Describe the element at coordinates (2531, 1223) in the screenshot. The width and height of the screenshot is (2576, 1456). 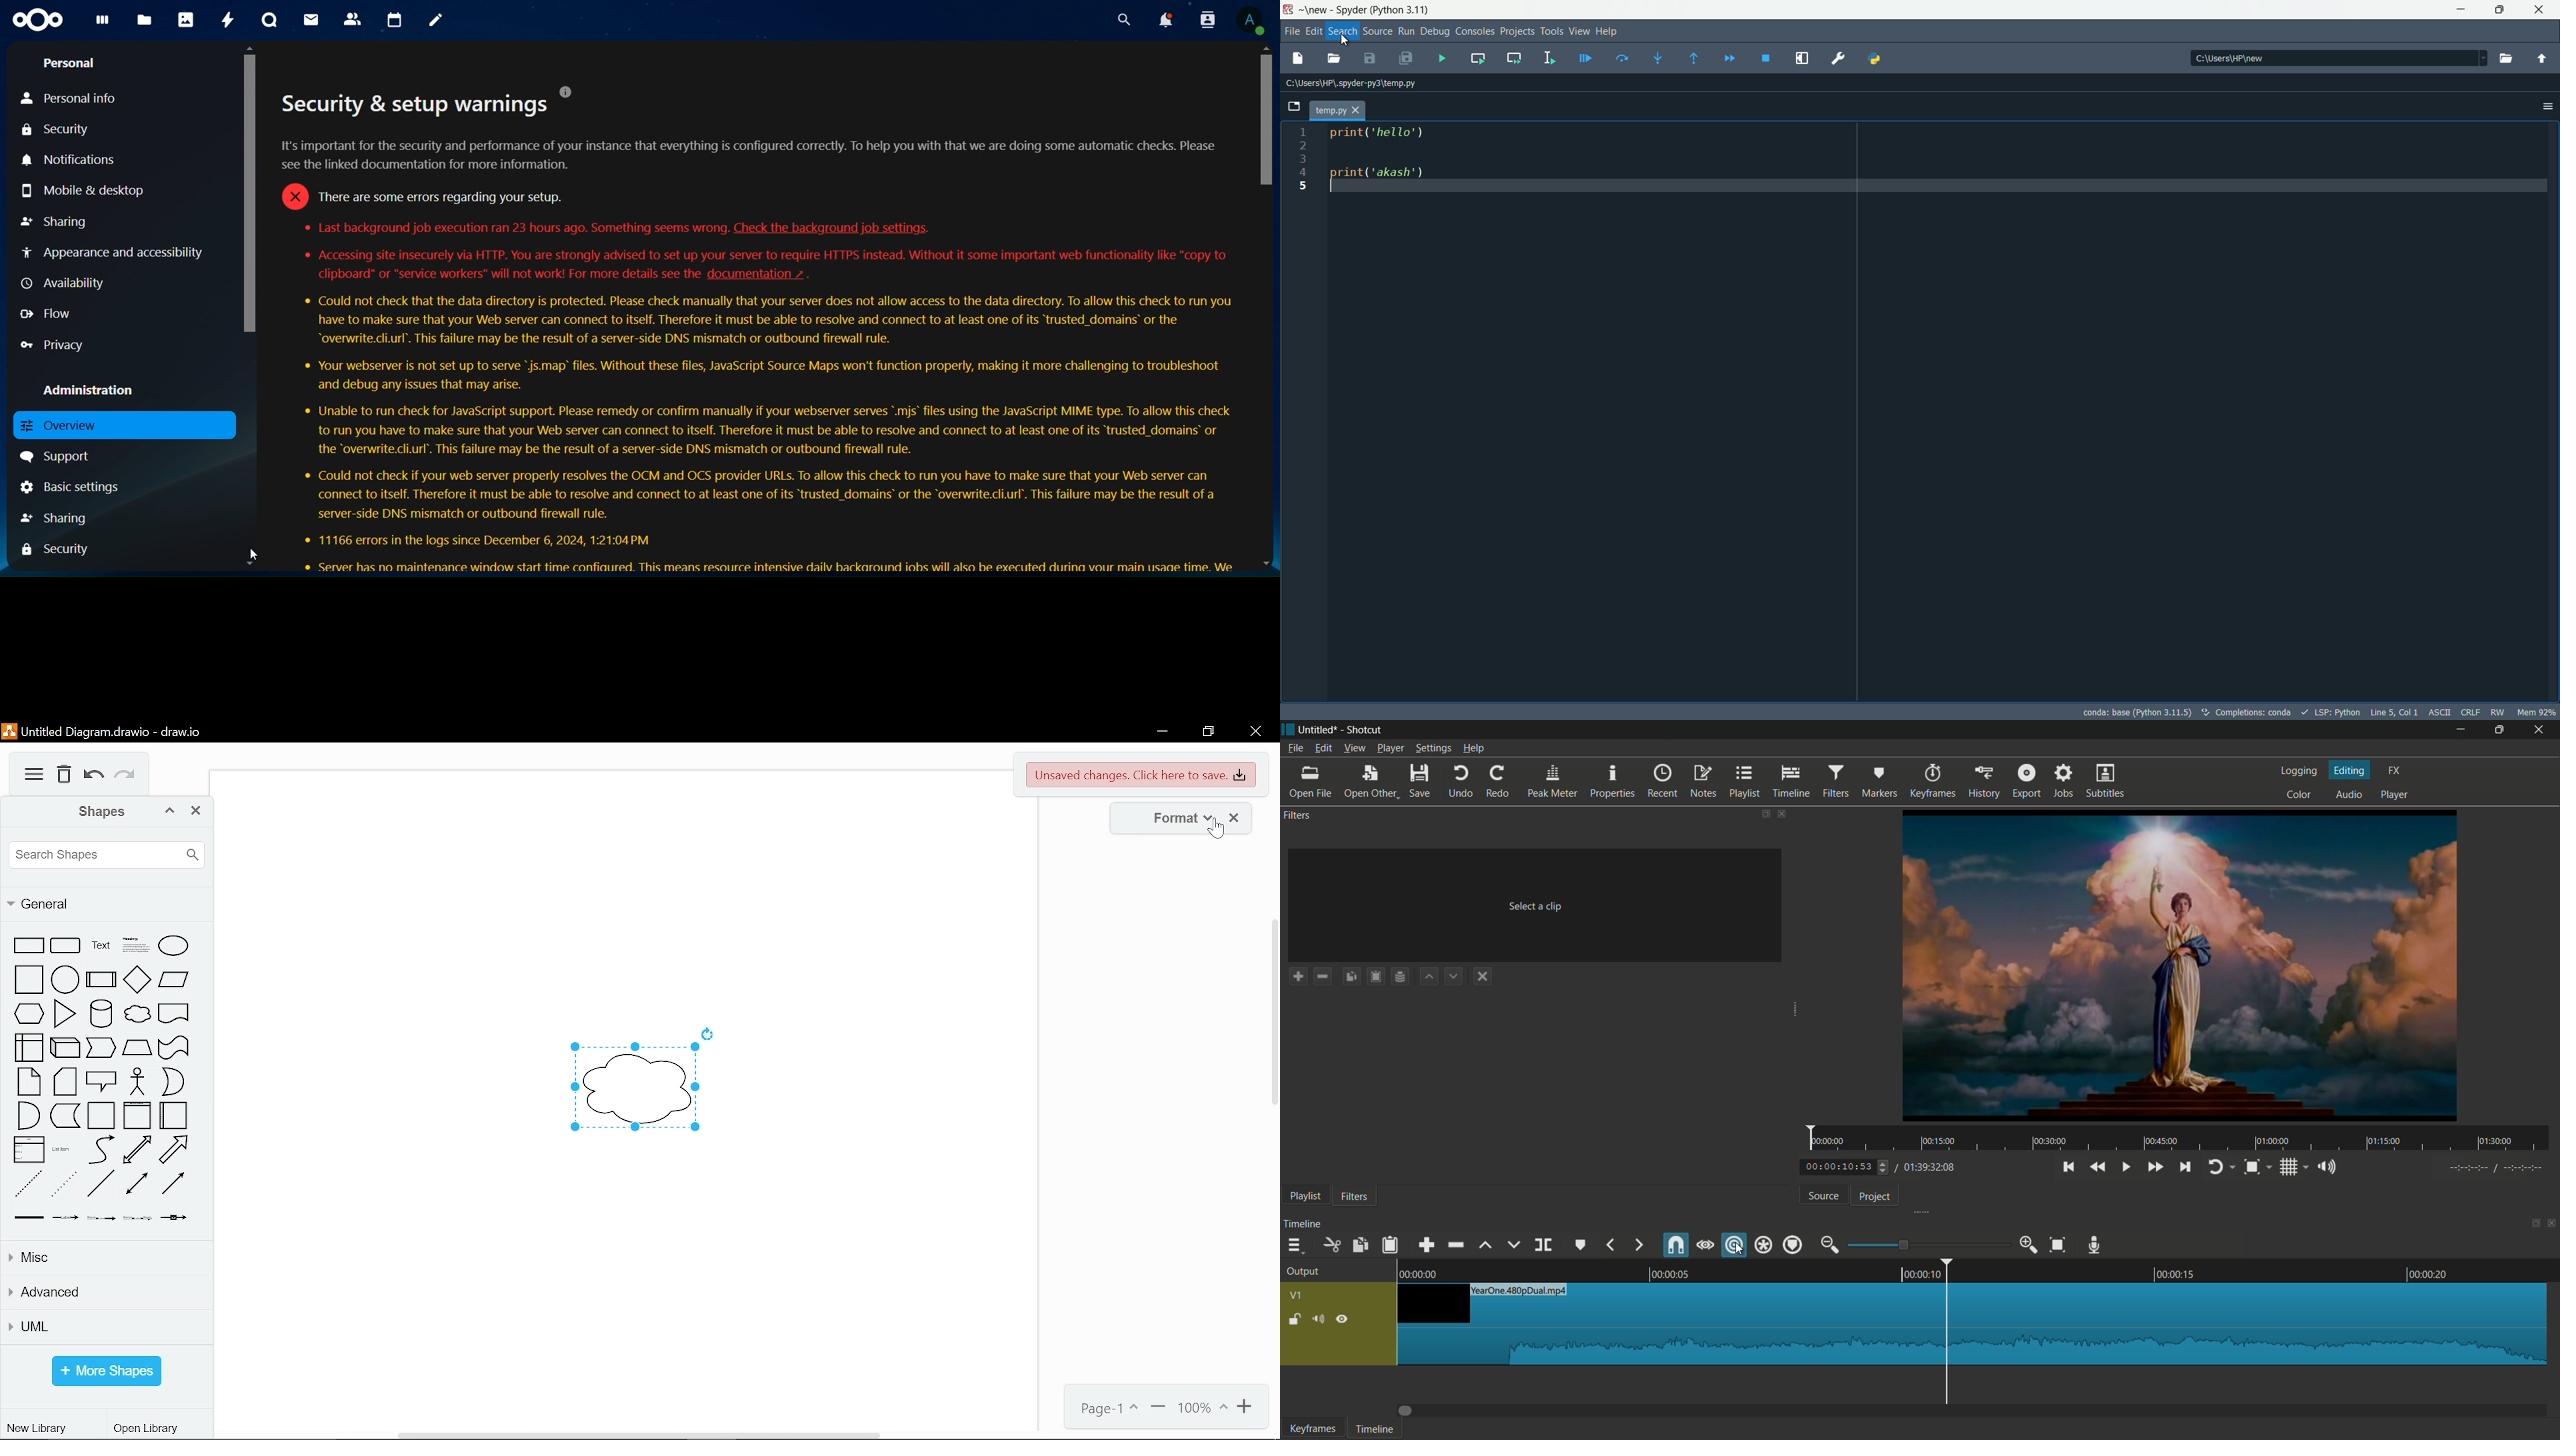
I see `change layout` at that location.